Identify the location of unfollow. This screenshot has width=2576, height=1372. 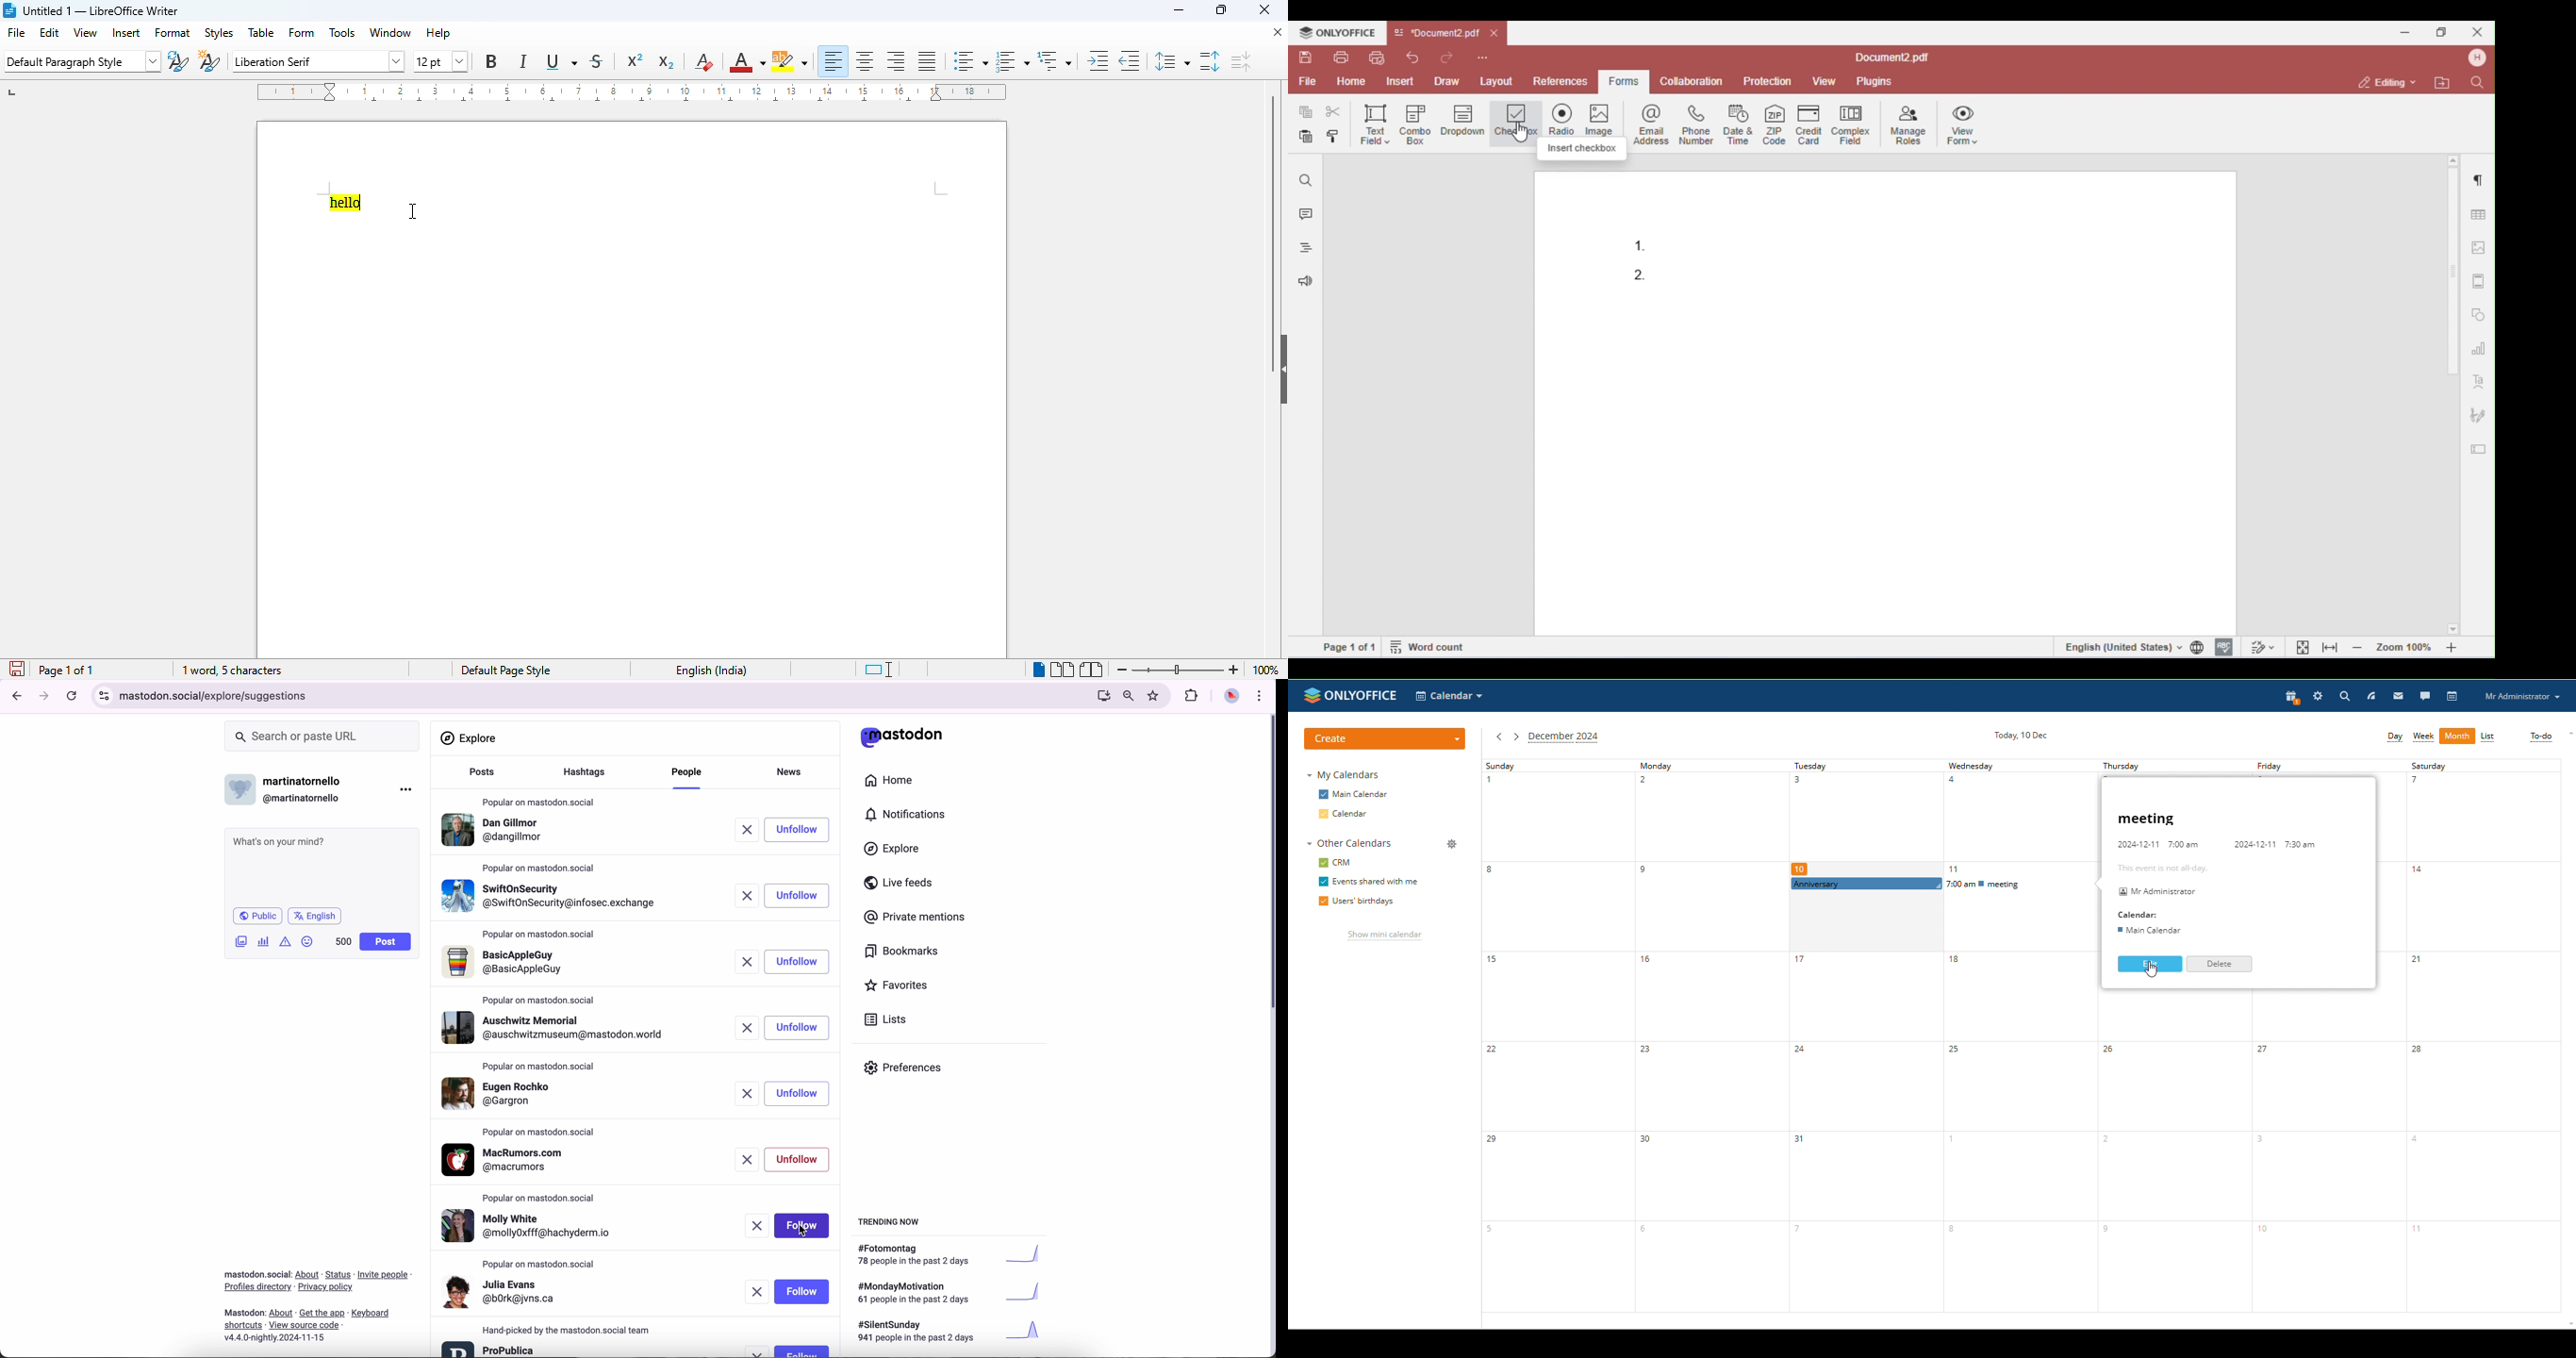
(798, 962).